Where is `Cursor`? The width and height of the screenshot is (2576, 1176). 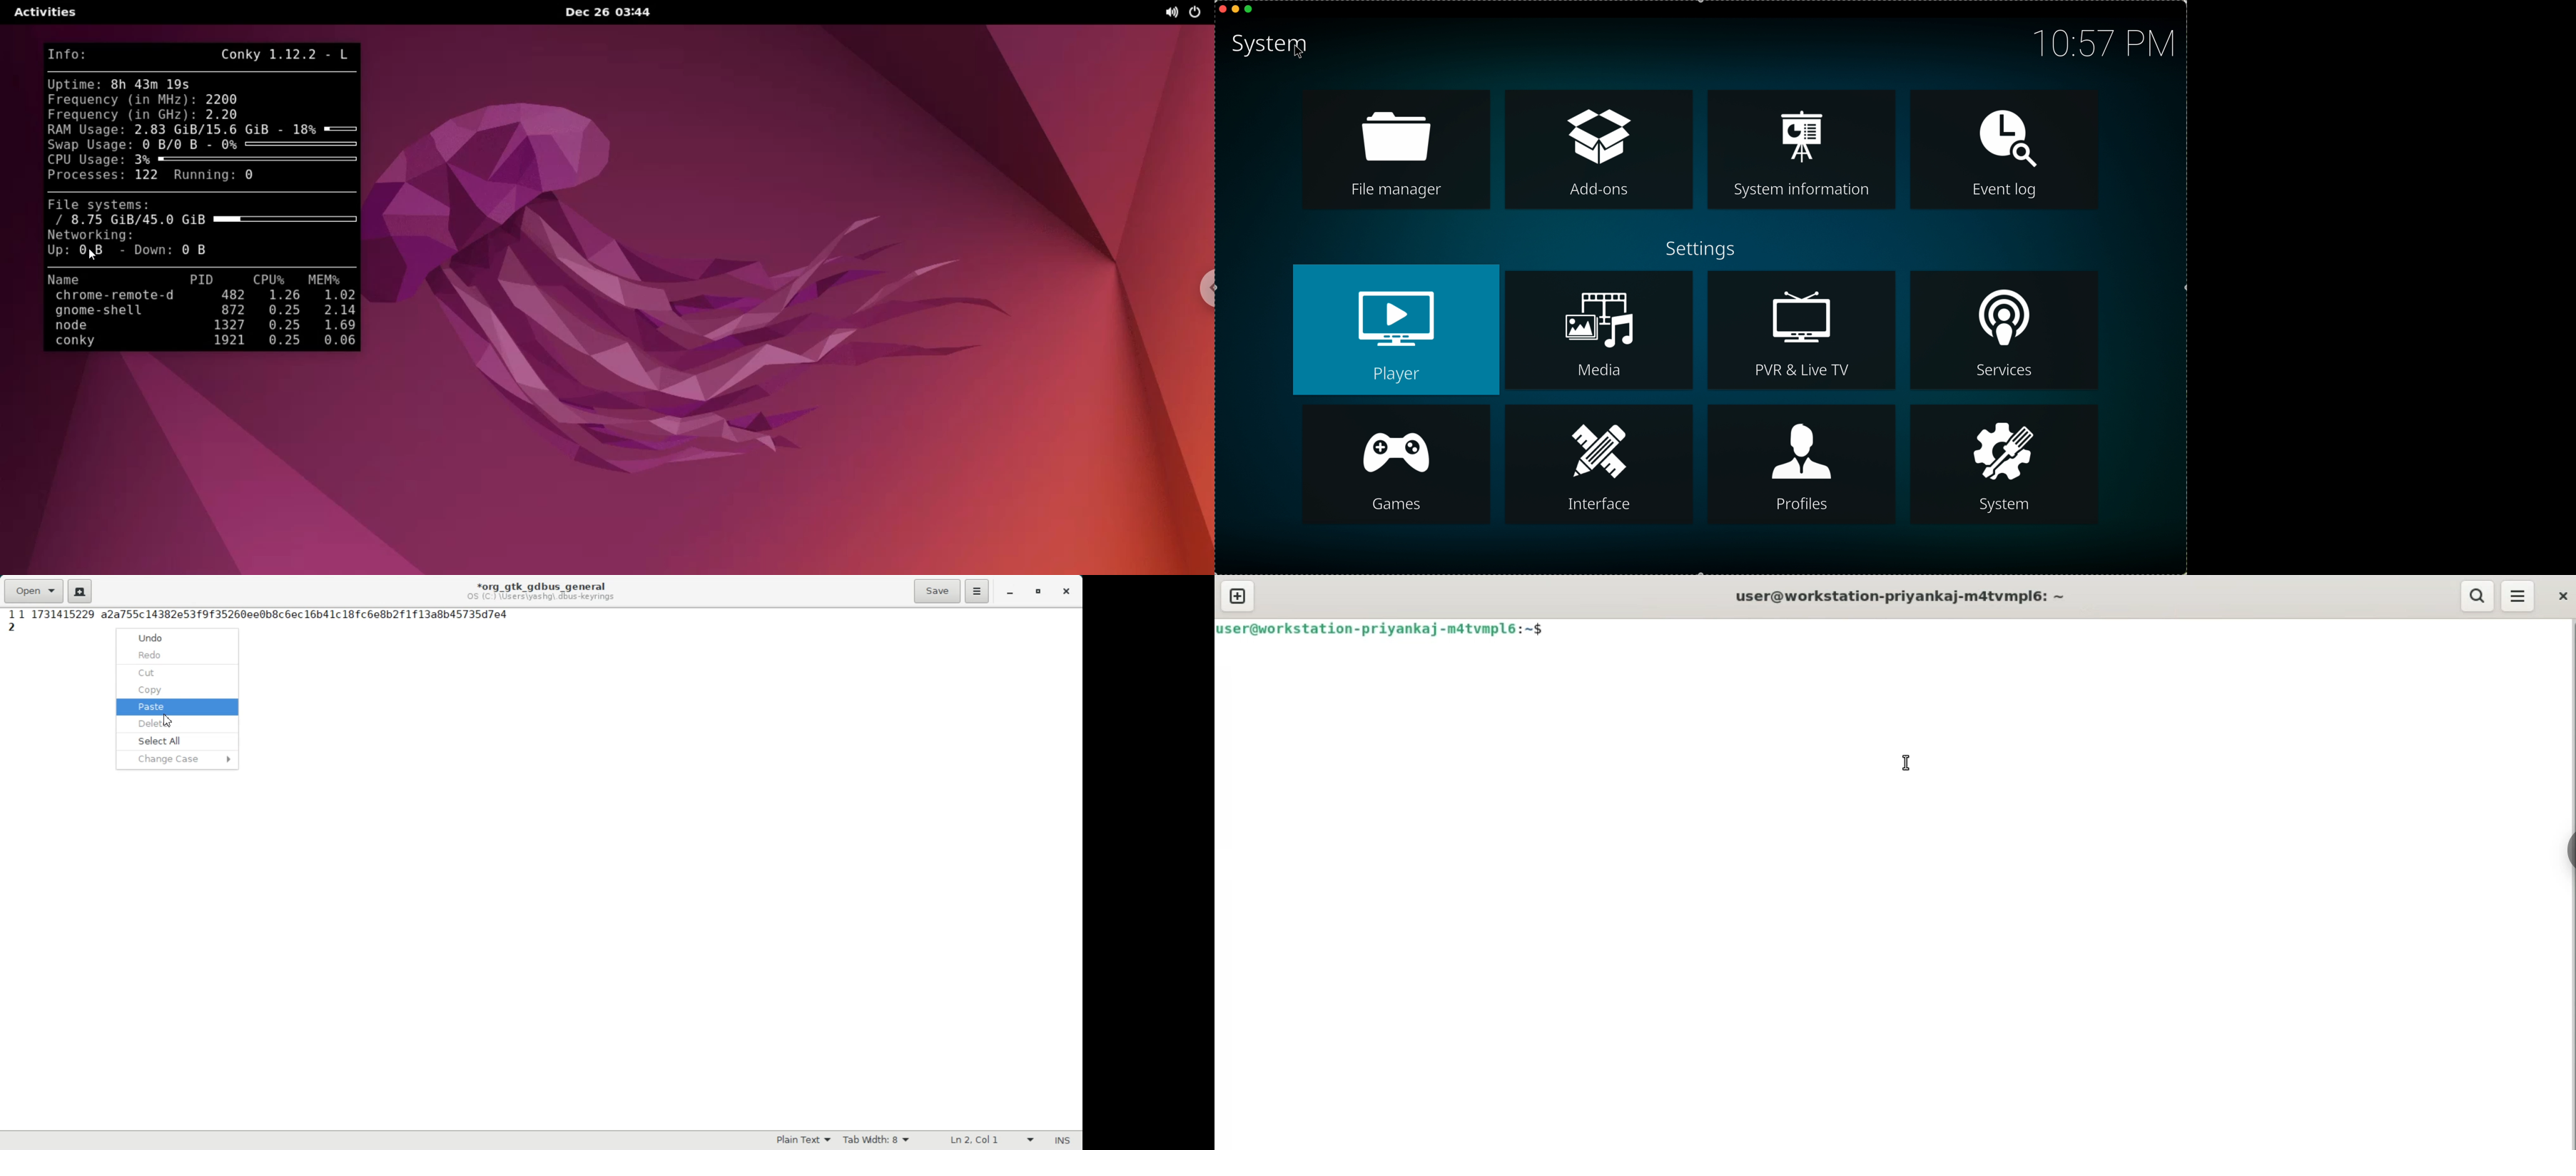 Cursor is located at coordinates (1301, 52).